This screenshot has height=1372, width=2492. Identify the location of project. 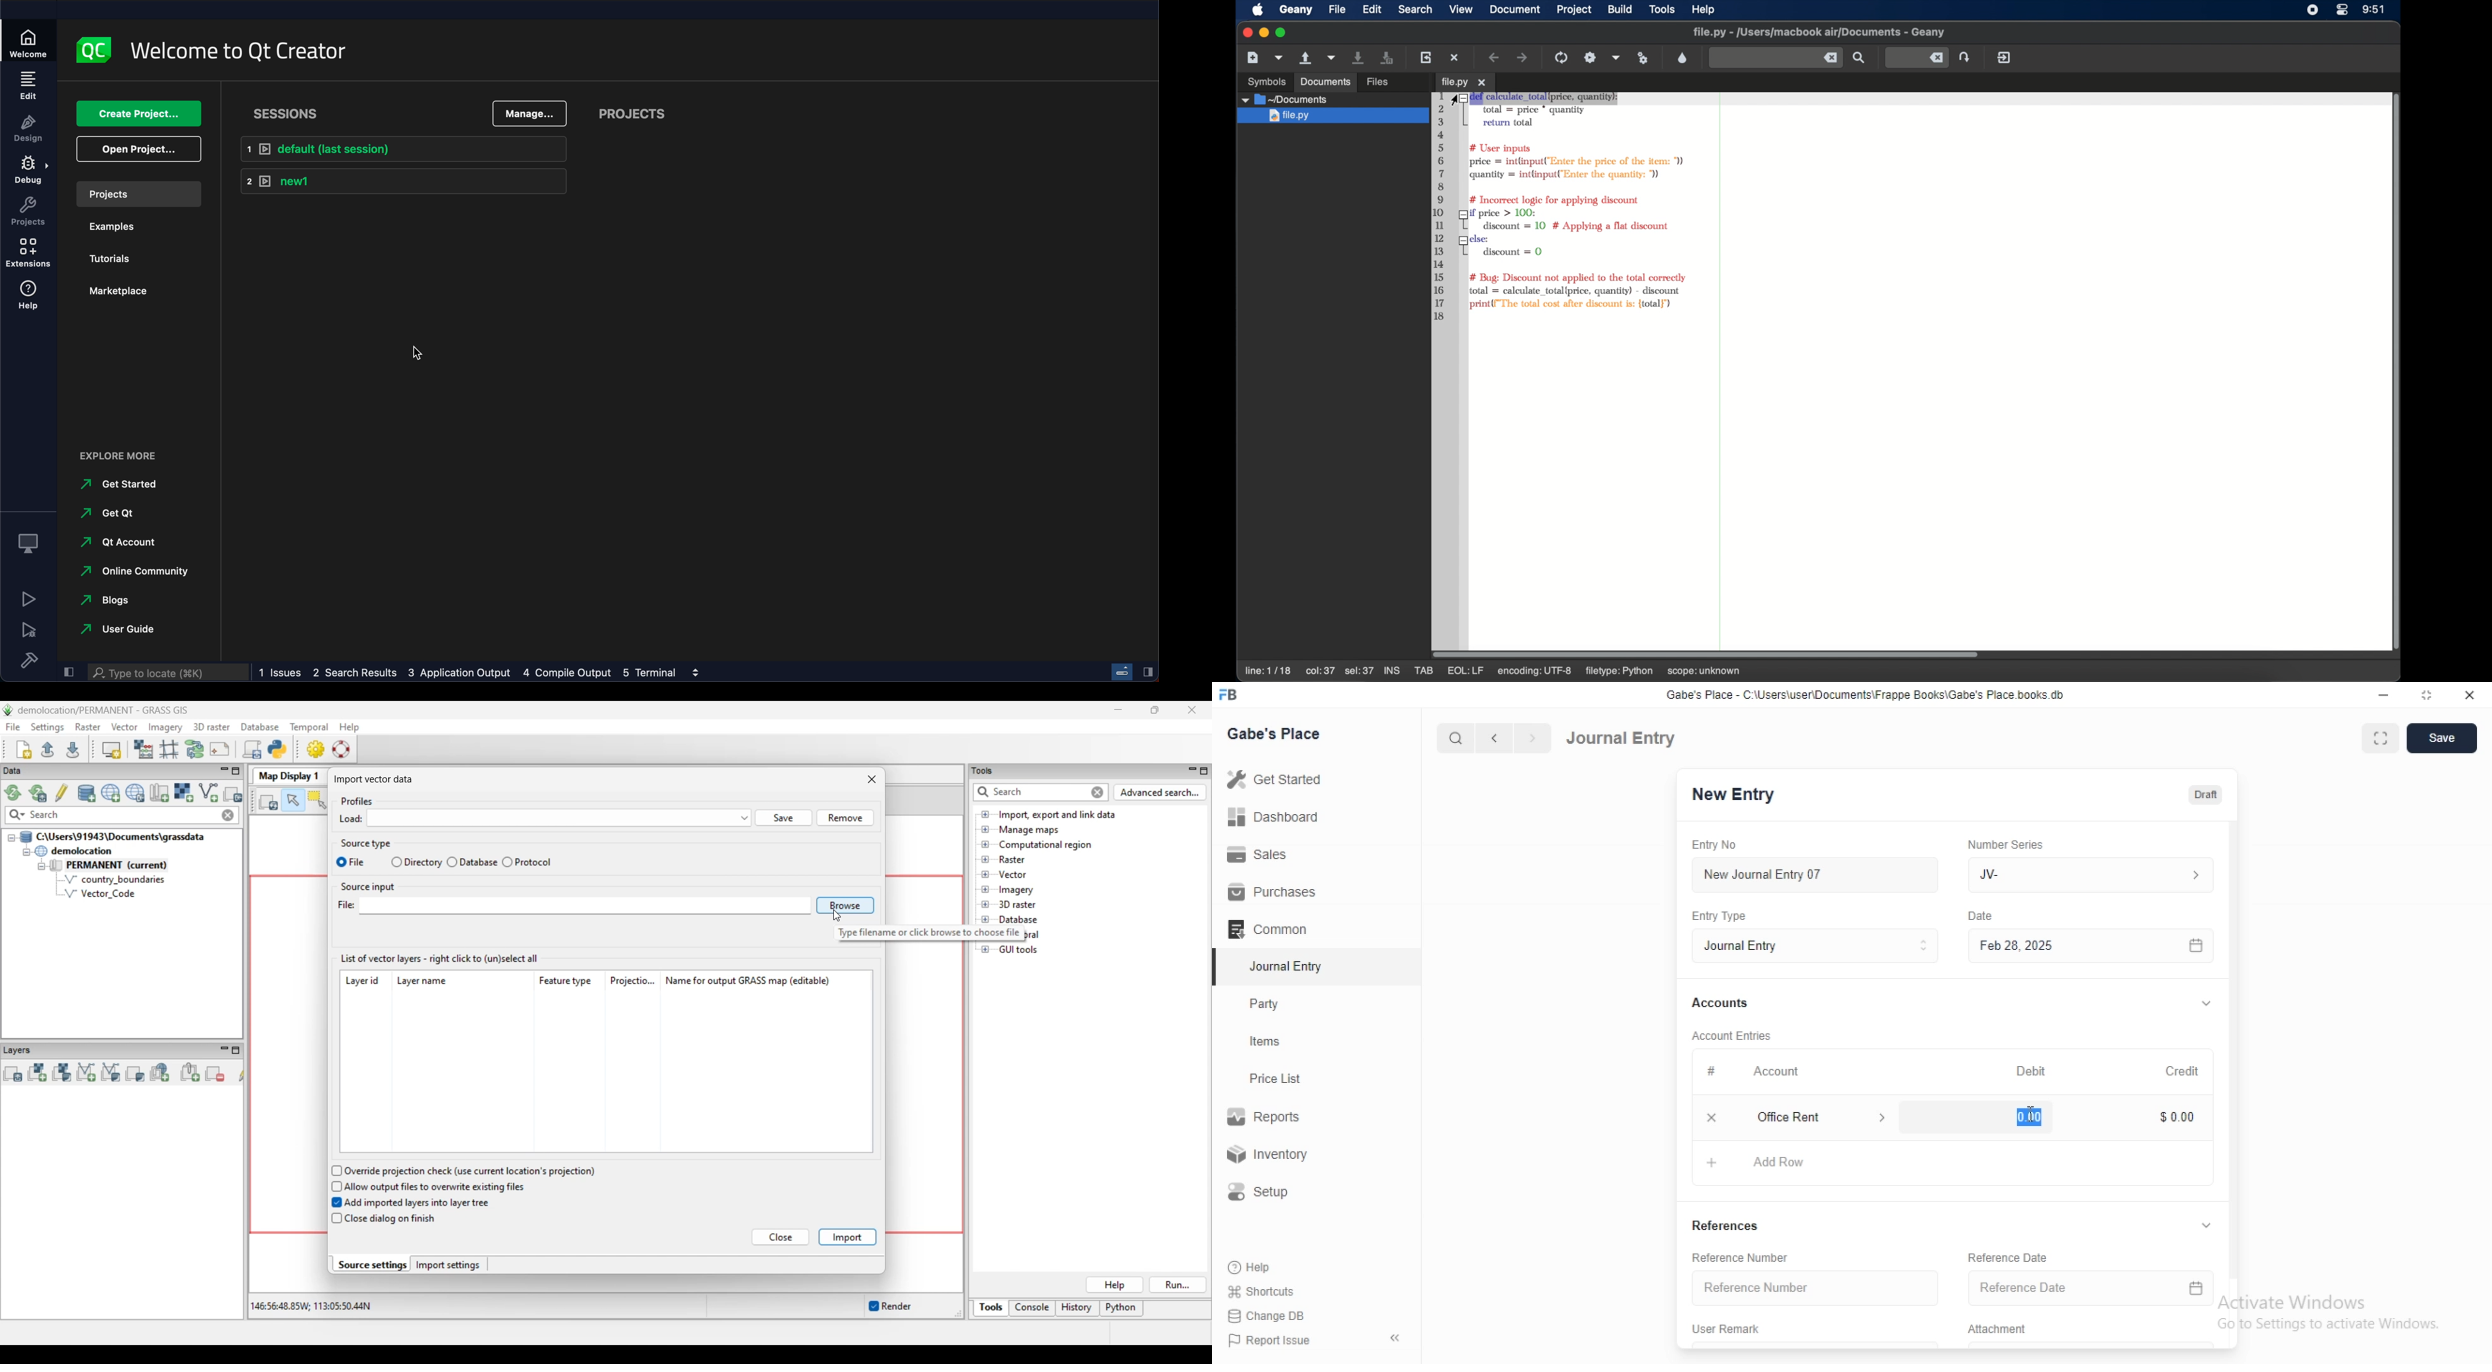
(631, 114).